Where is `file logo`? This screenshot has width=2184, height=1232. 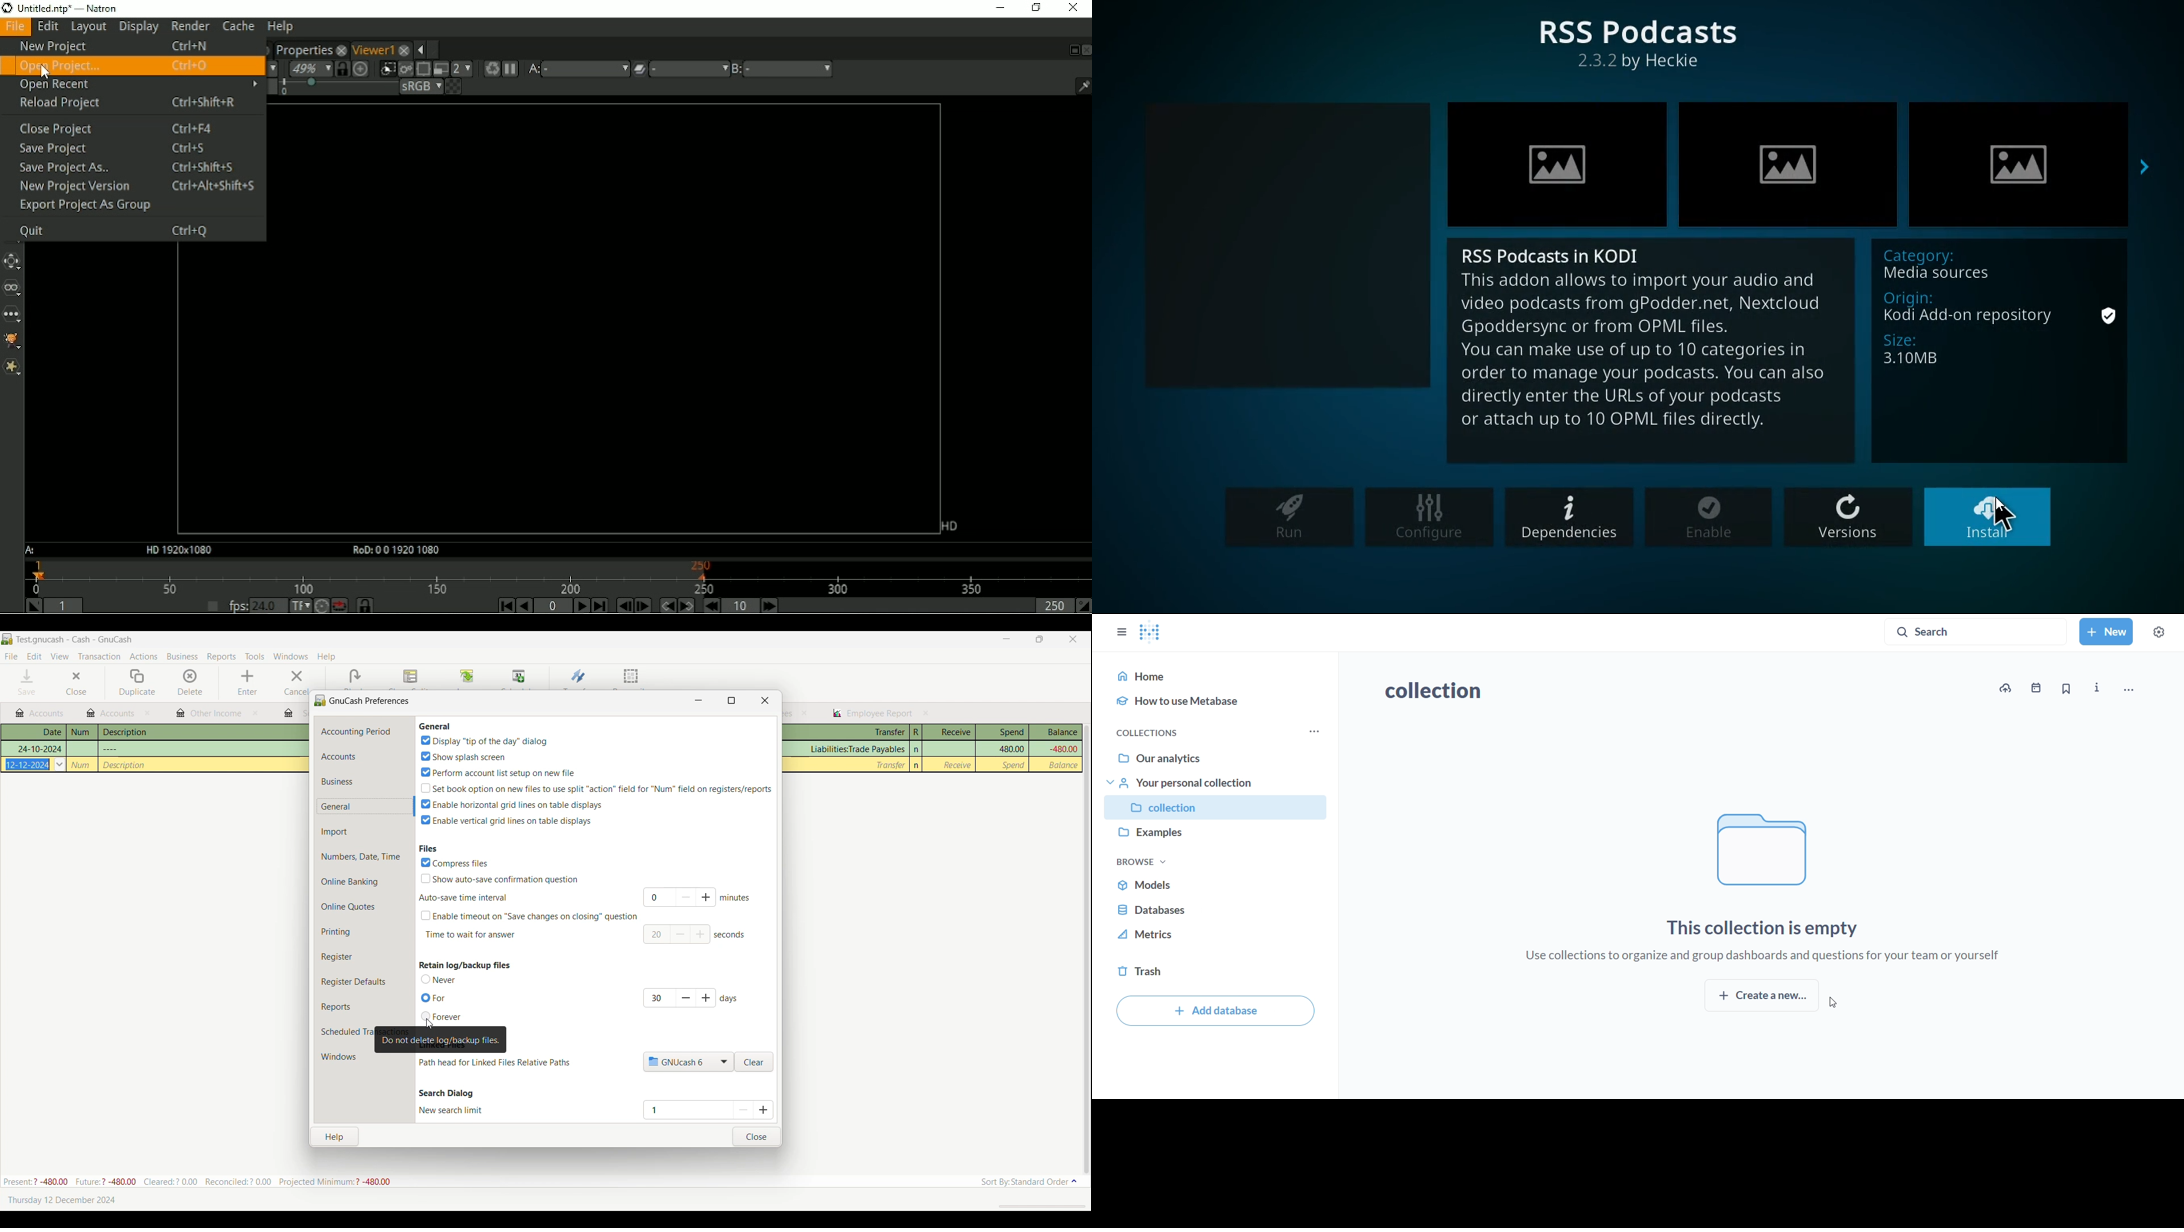 file logo is located at coordinates (1761, 852).